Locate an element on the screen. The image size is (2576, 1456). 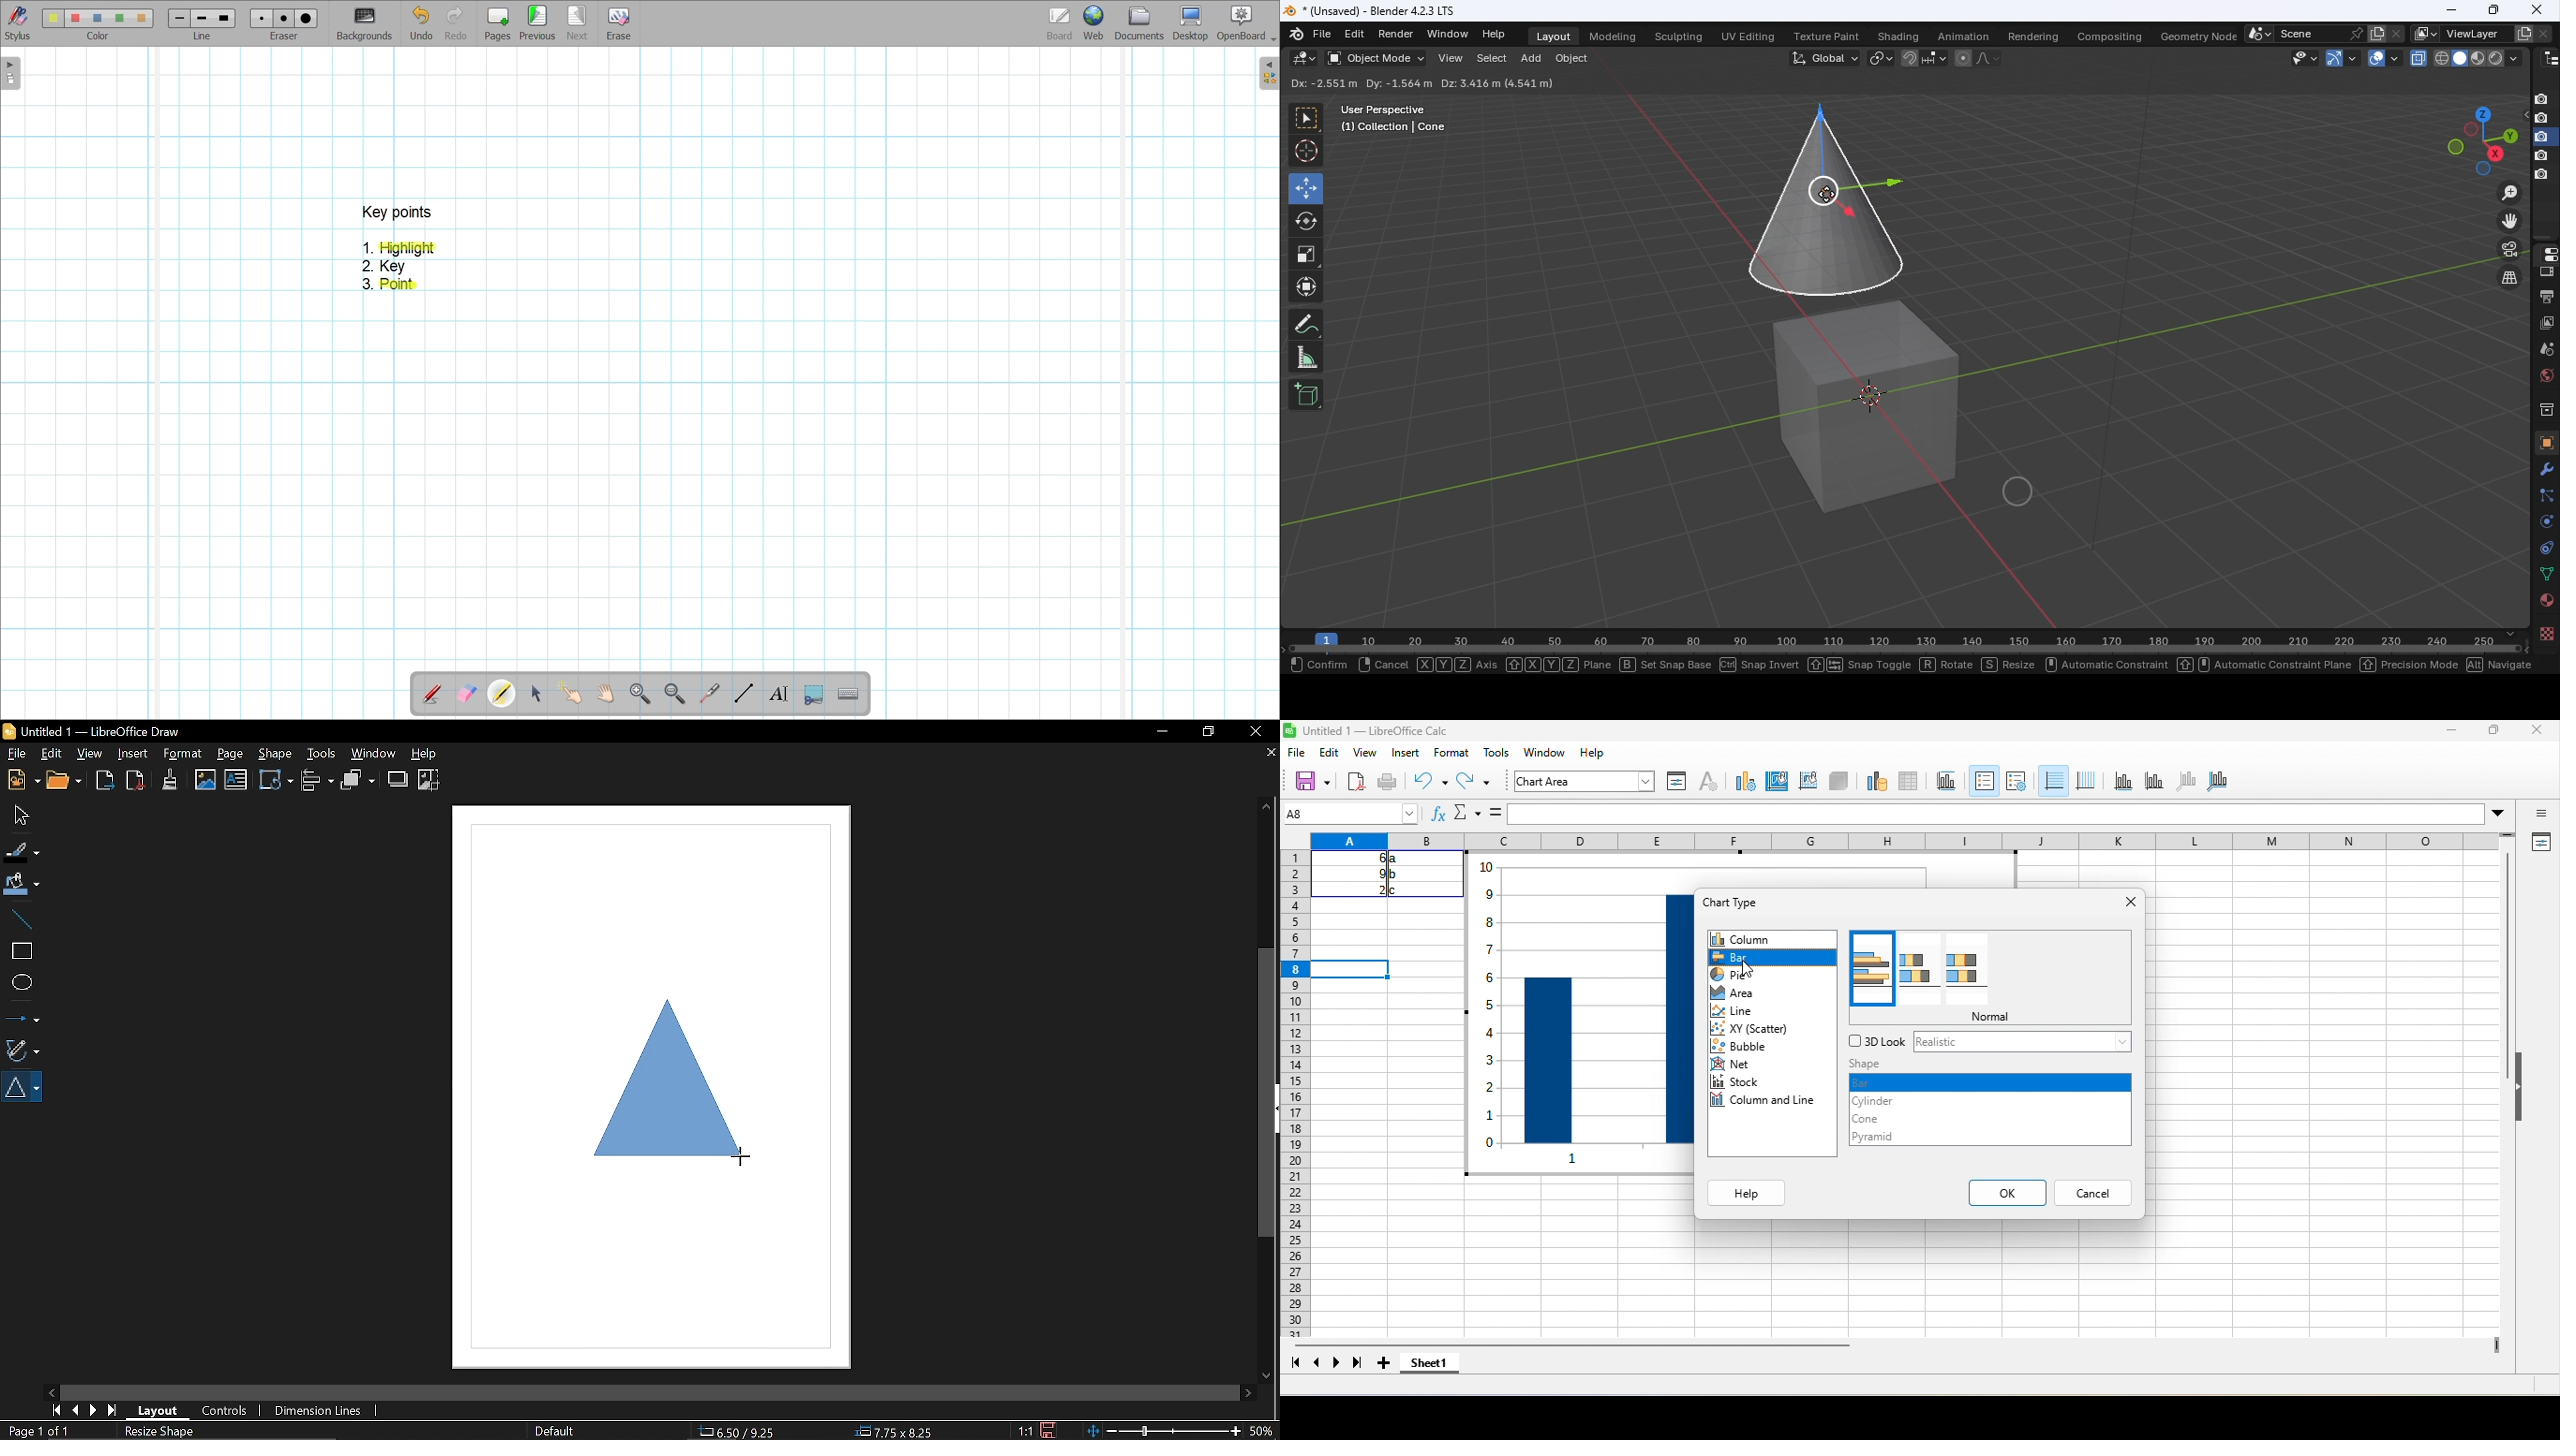
column and line is located at coordinates (1769, 1103).